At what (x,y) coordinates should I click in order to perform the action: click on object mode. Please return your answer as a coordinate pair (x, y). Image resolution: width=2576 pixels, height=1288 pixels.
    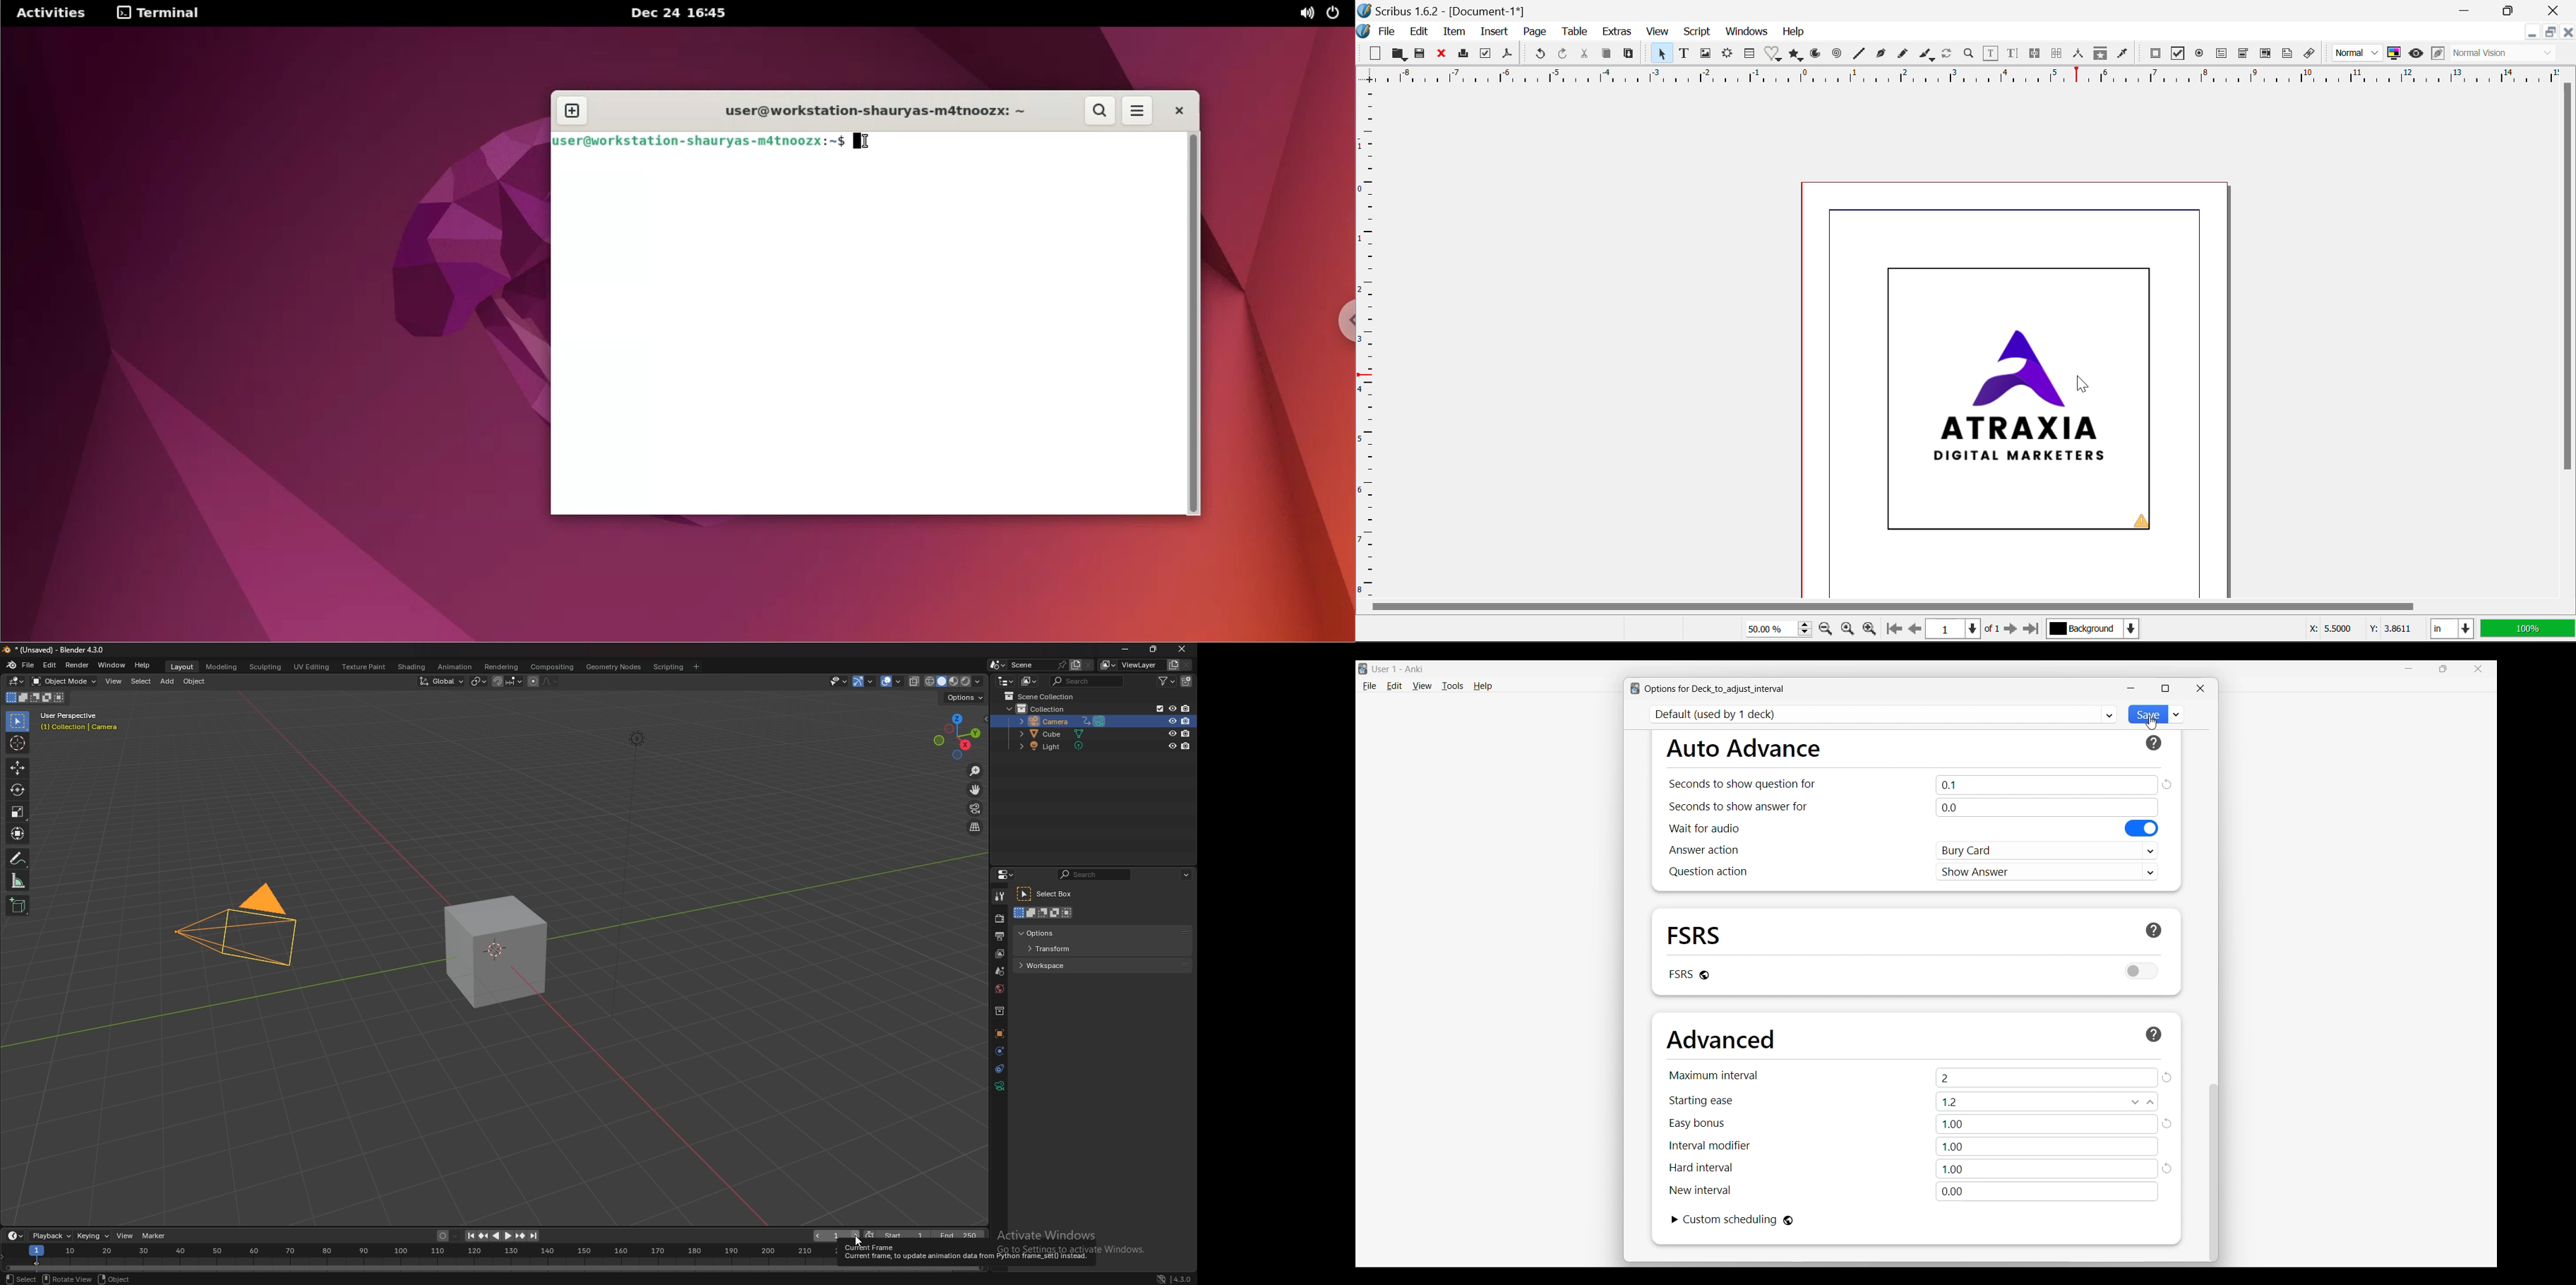
    Looking at the image, I should click on (64, 681).